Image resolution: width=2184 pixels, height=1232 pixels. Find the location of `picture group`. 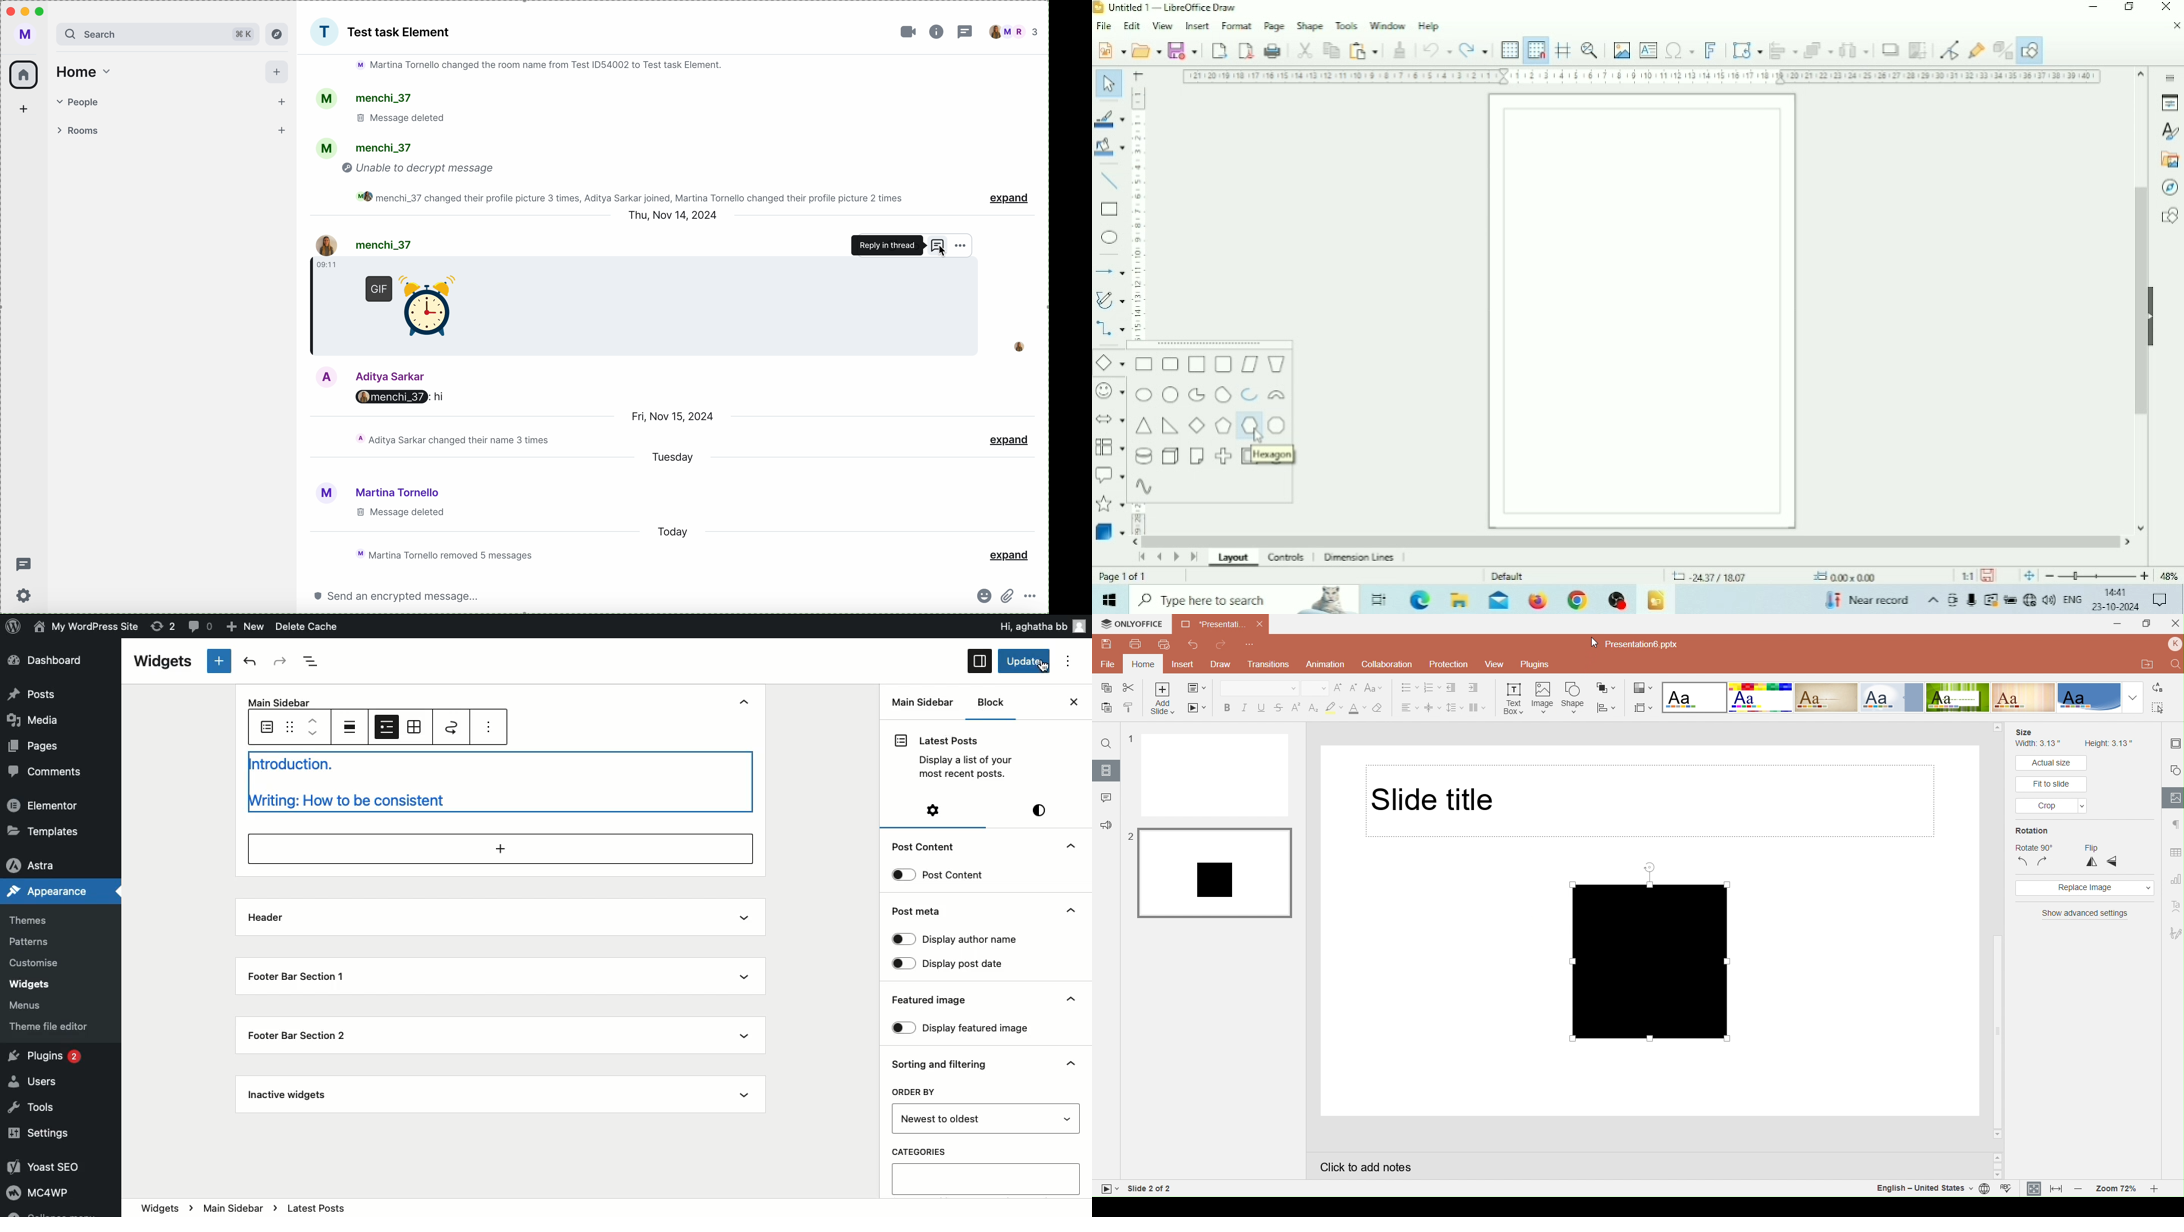

picture group is located at coordinates (324, 32).